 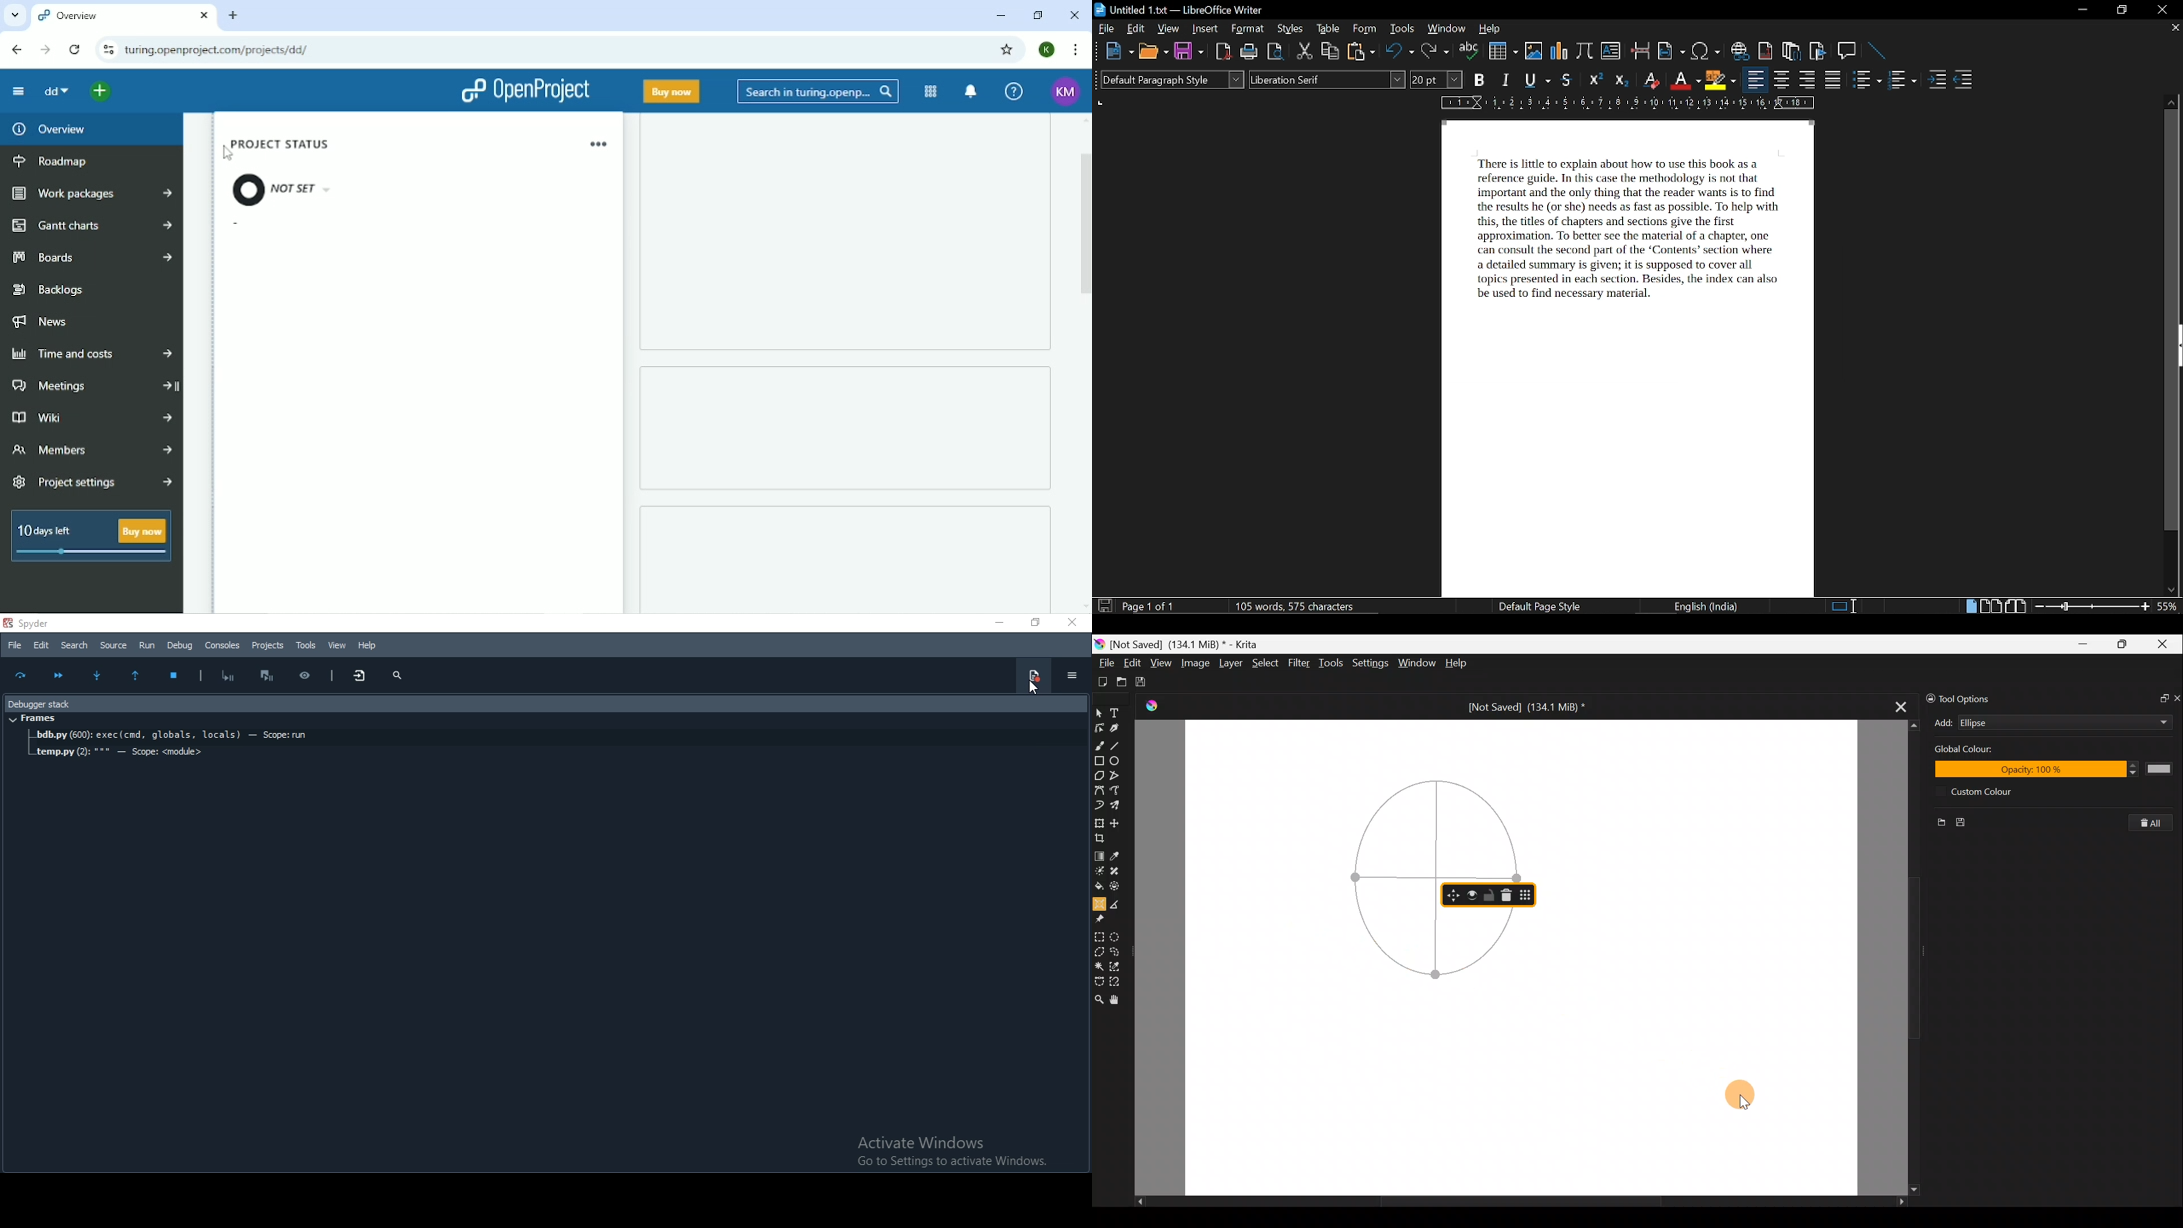 What do you see at coordinates (1100, 745) in the screenshot?
I see `Freehand brush tool` at bounding box center [1100, 745].